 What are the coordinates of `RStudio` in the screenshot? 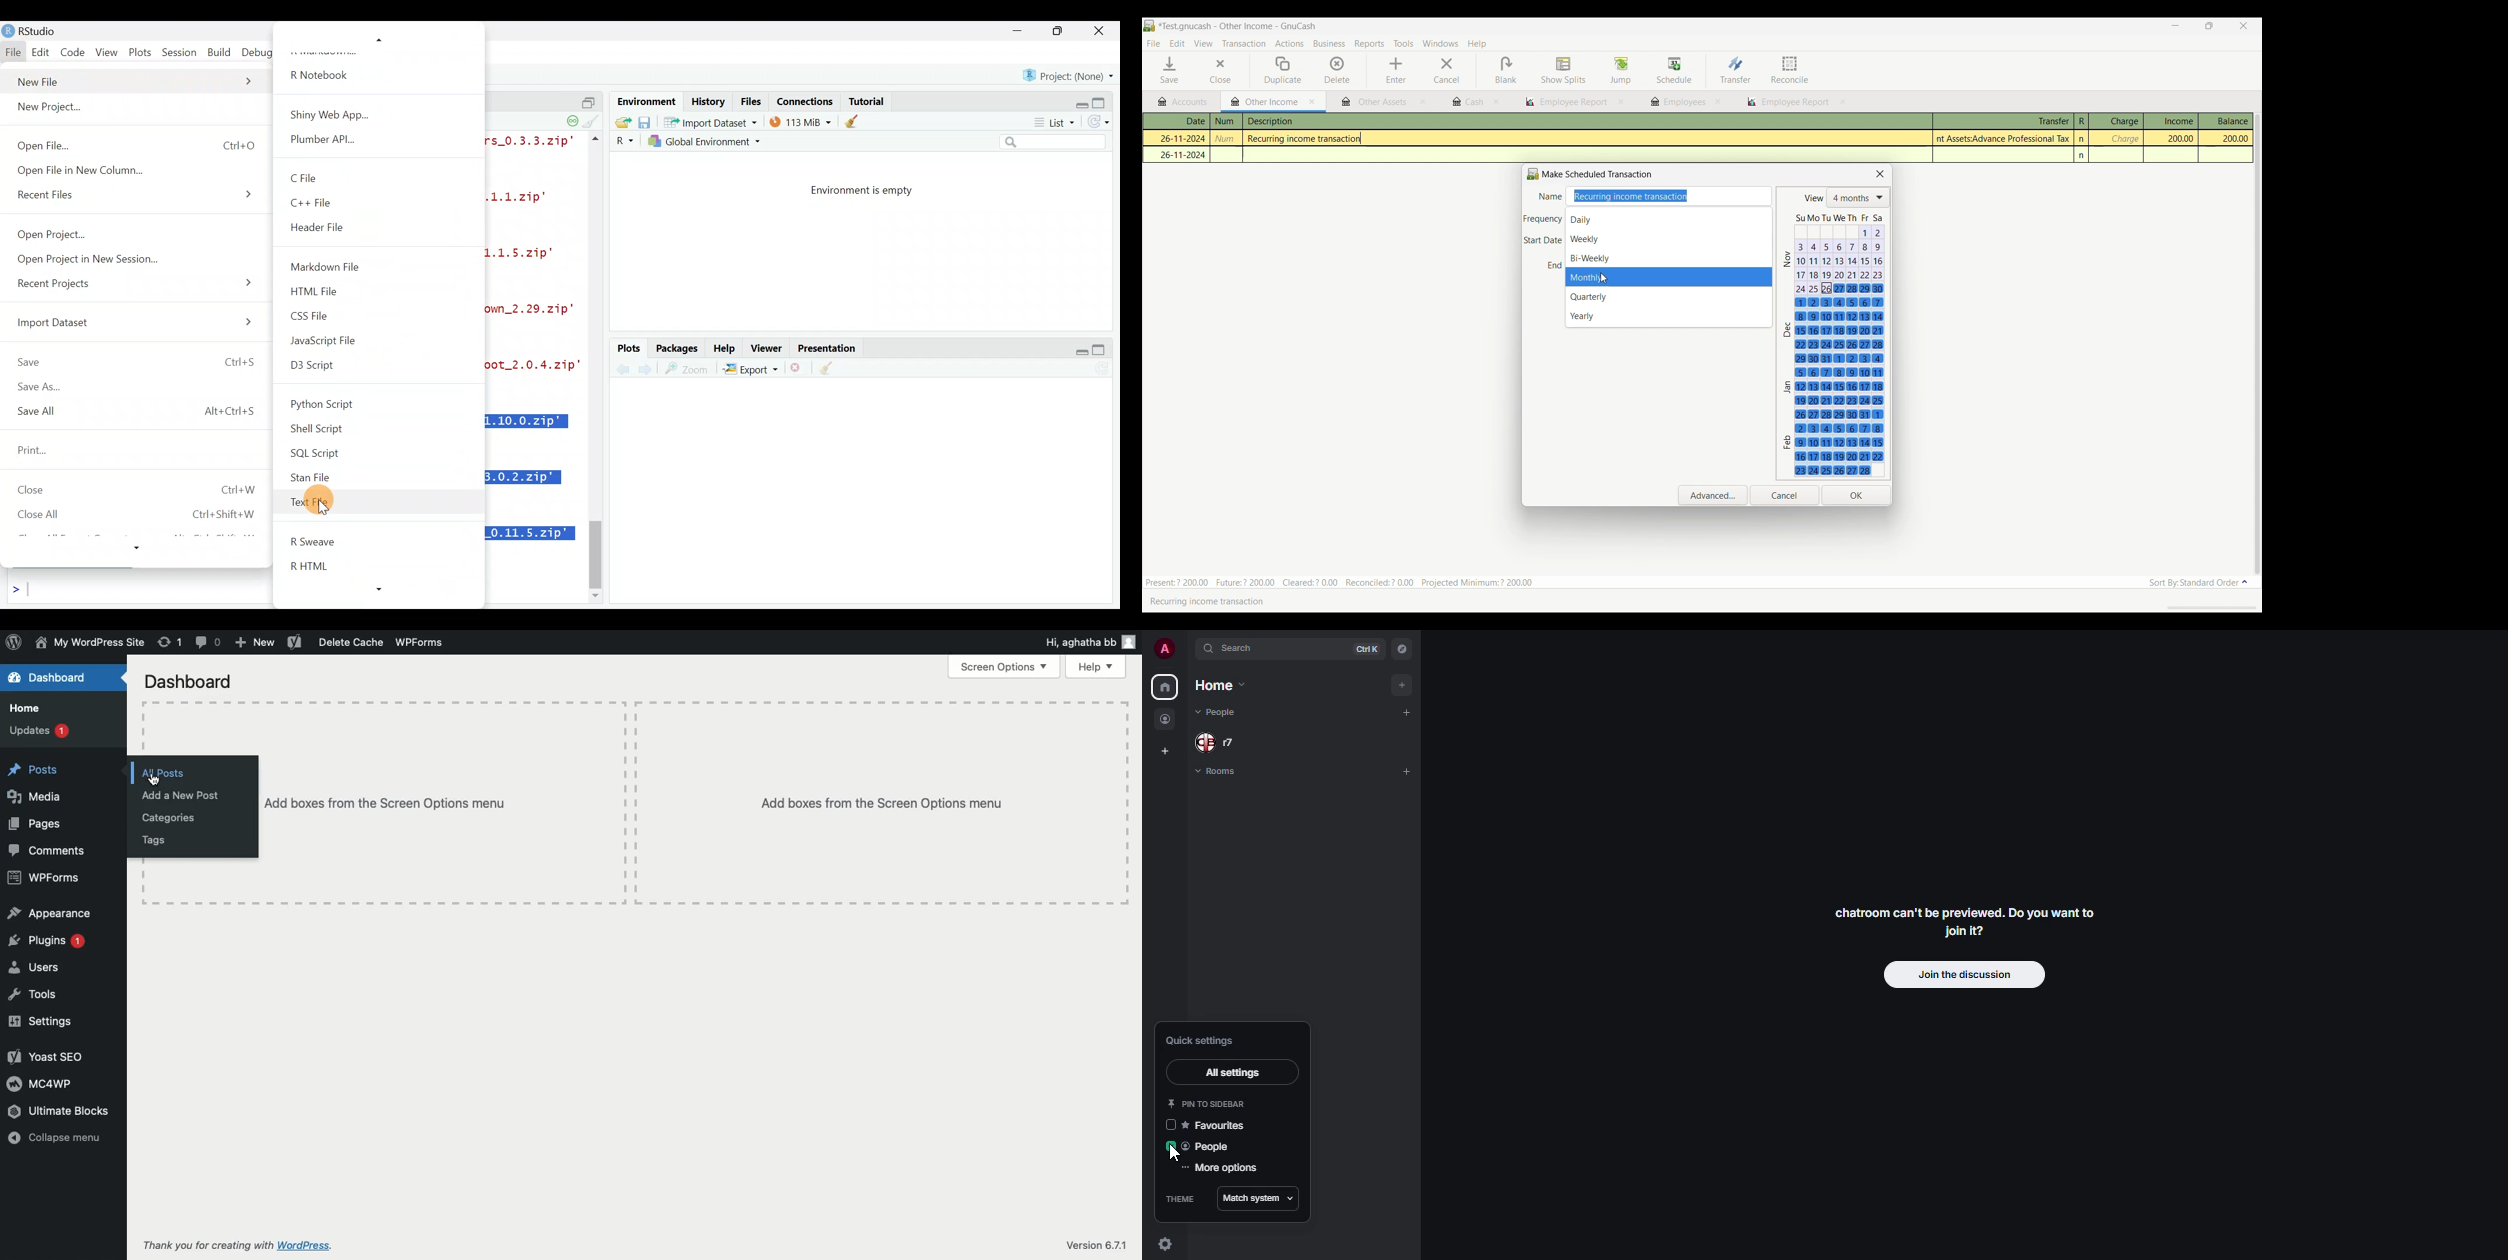 It's located at (35, 31).